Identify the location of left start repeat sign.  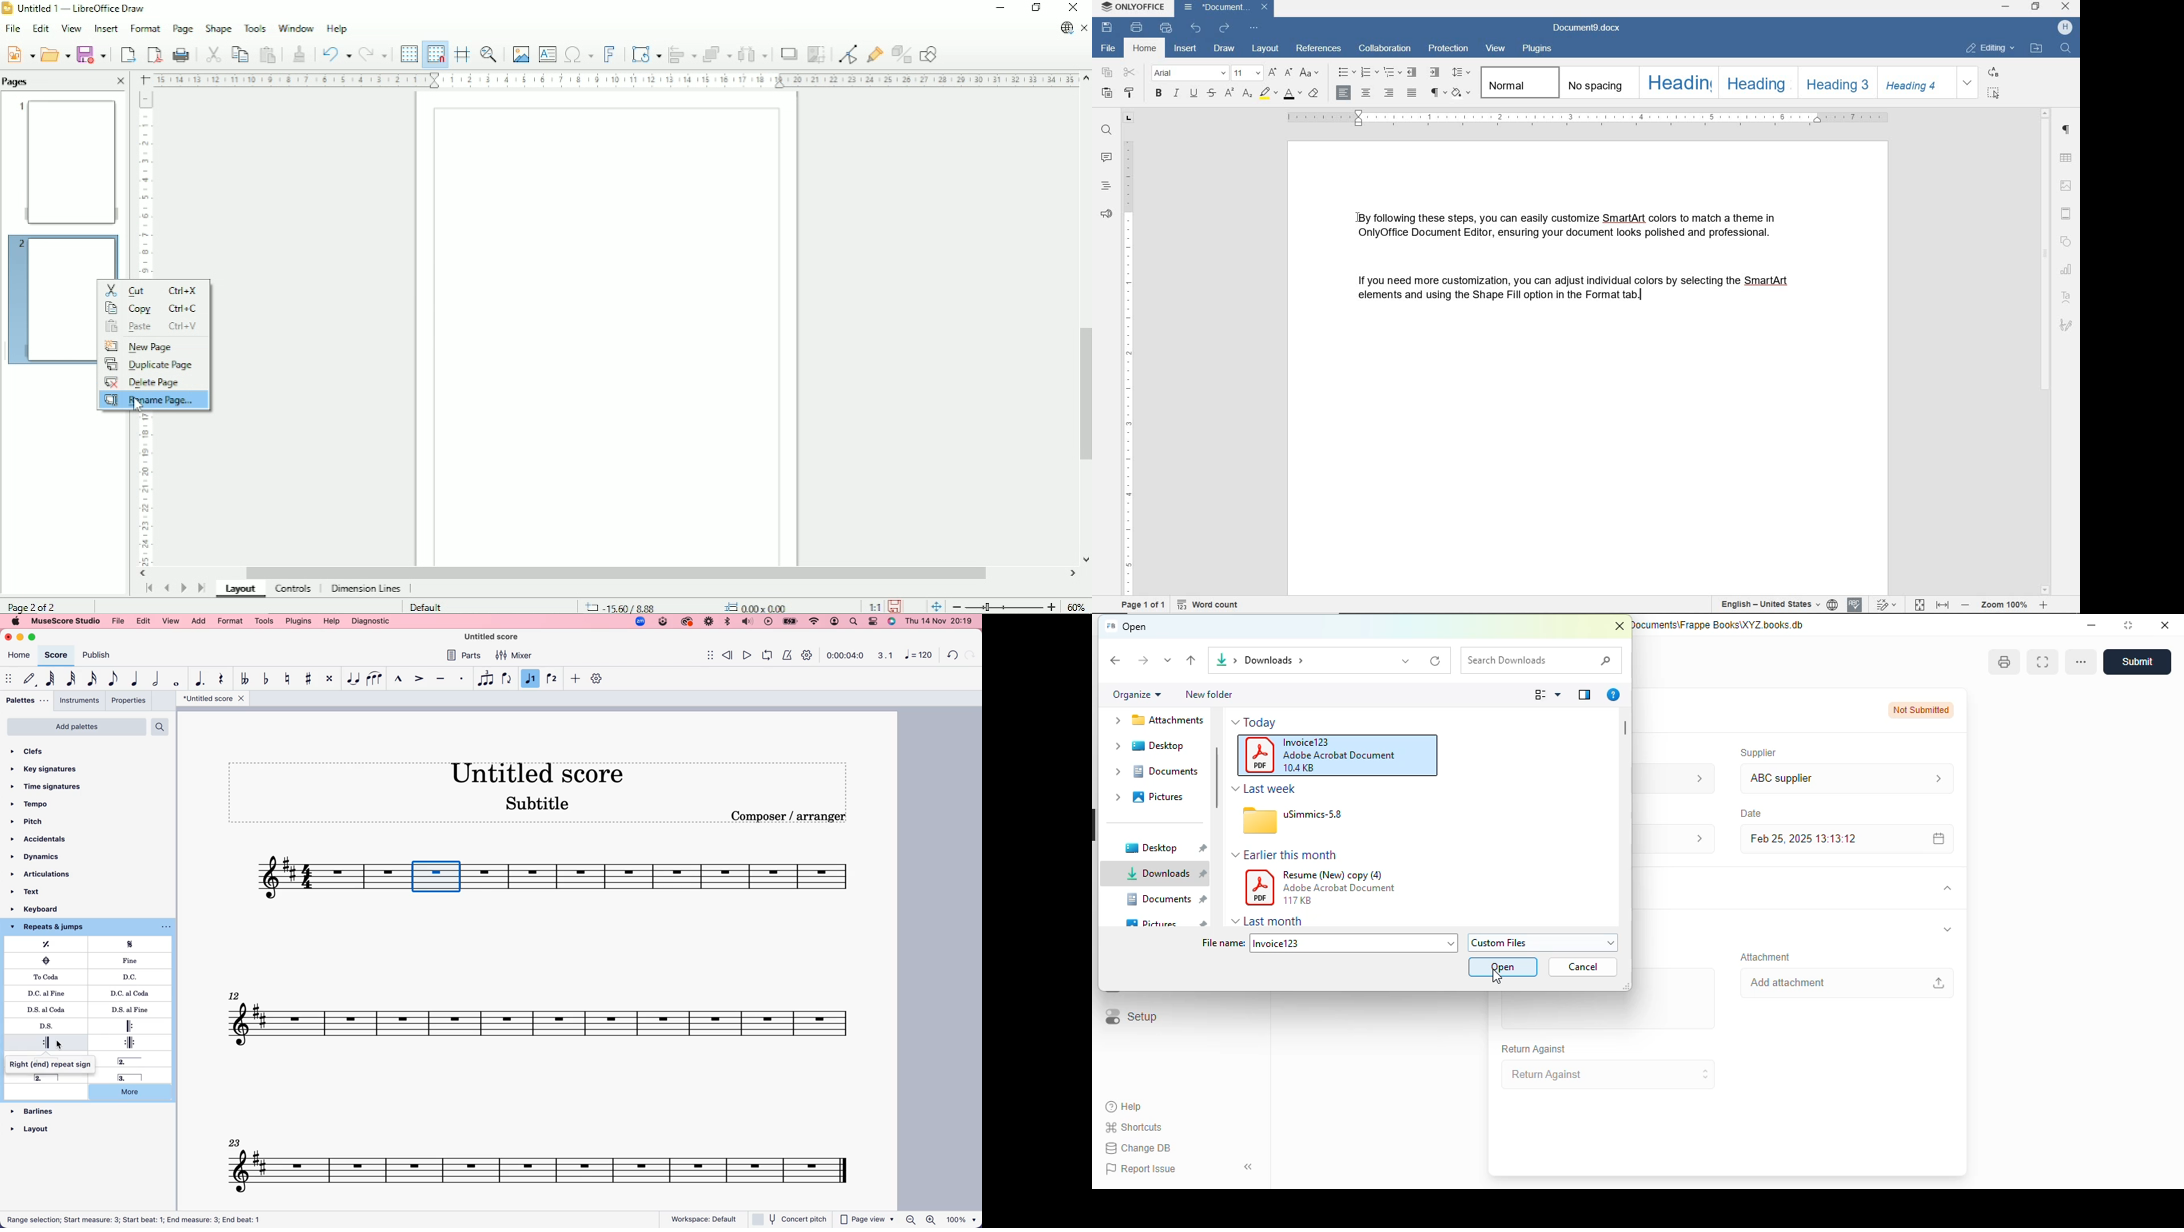
(132, 1026).